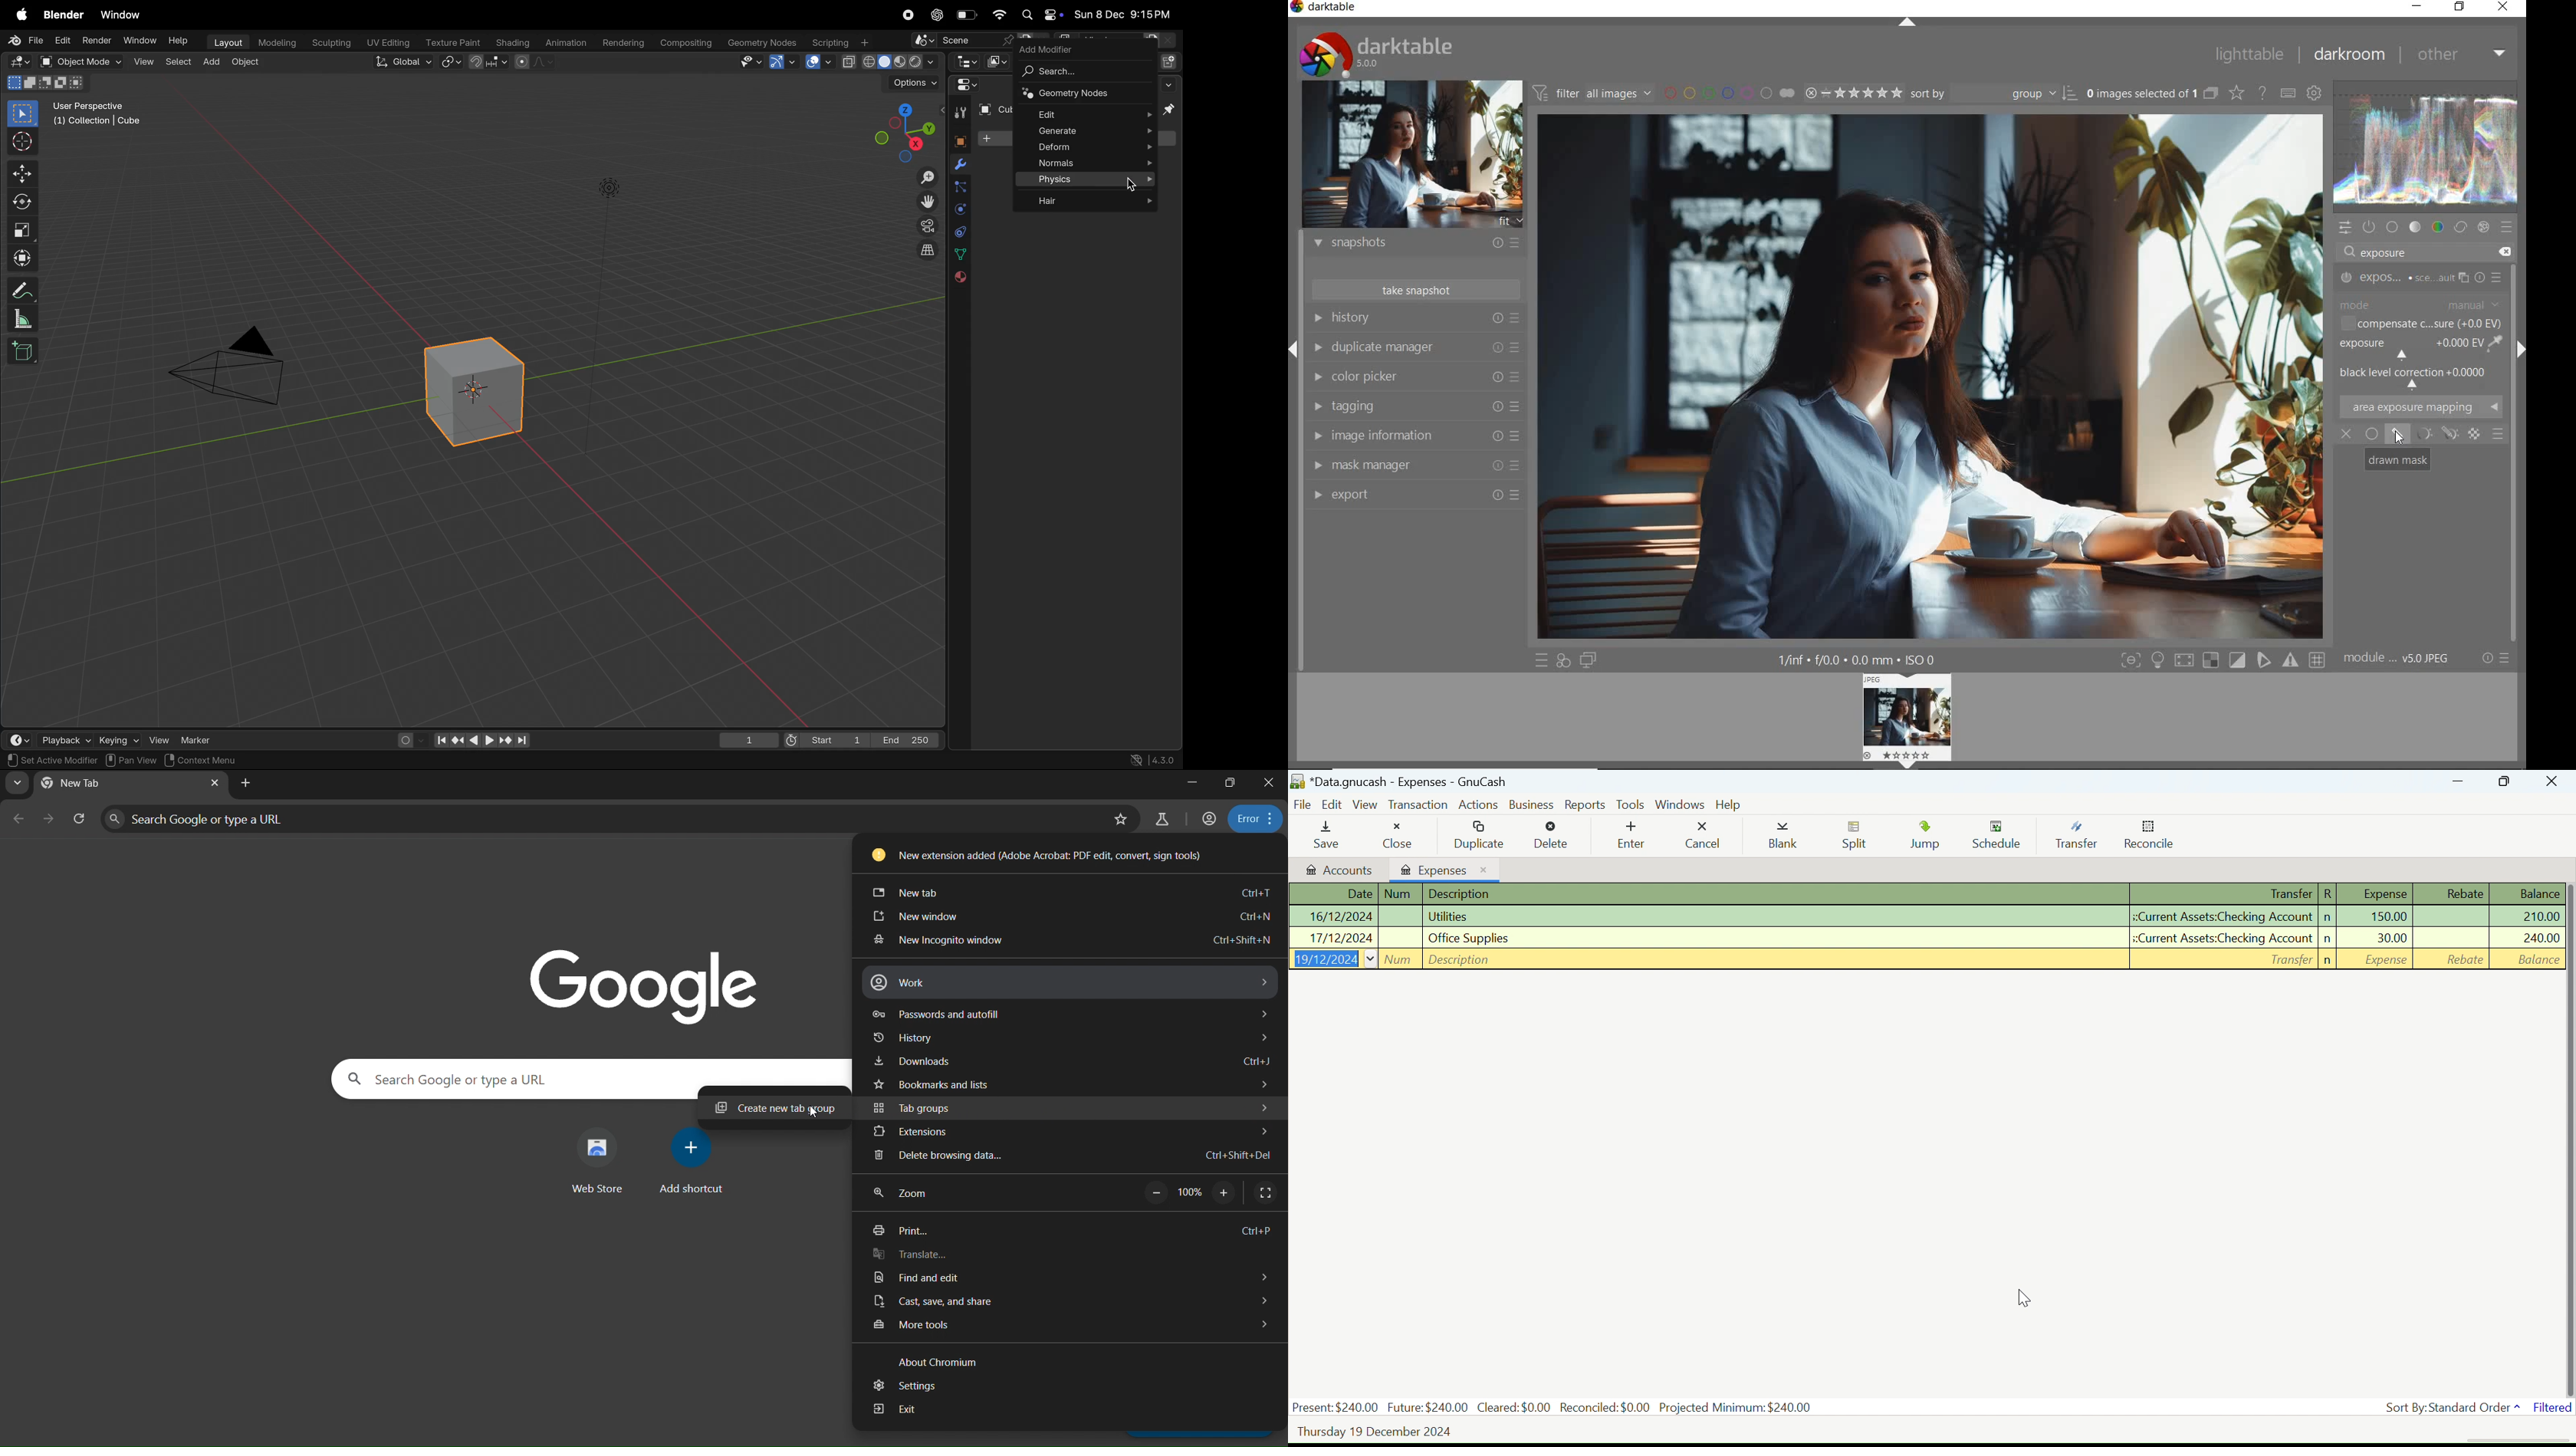 The width and height of the screenshot is (2576, 1456). I want to click on new tab, so click(245, 784).